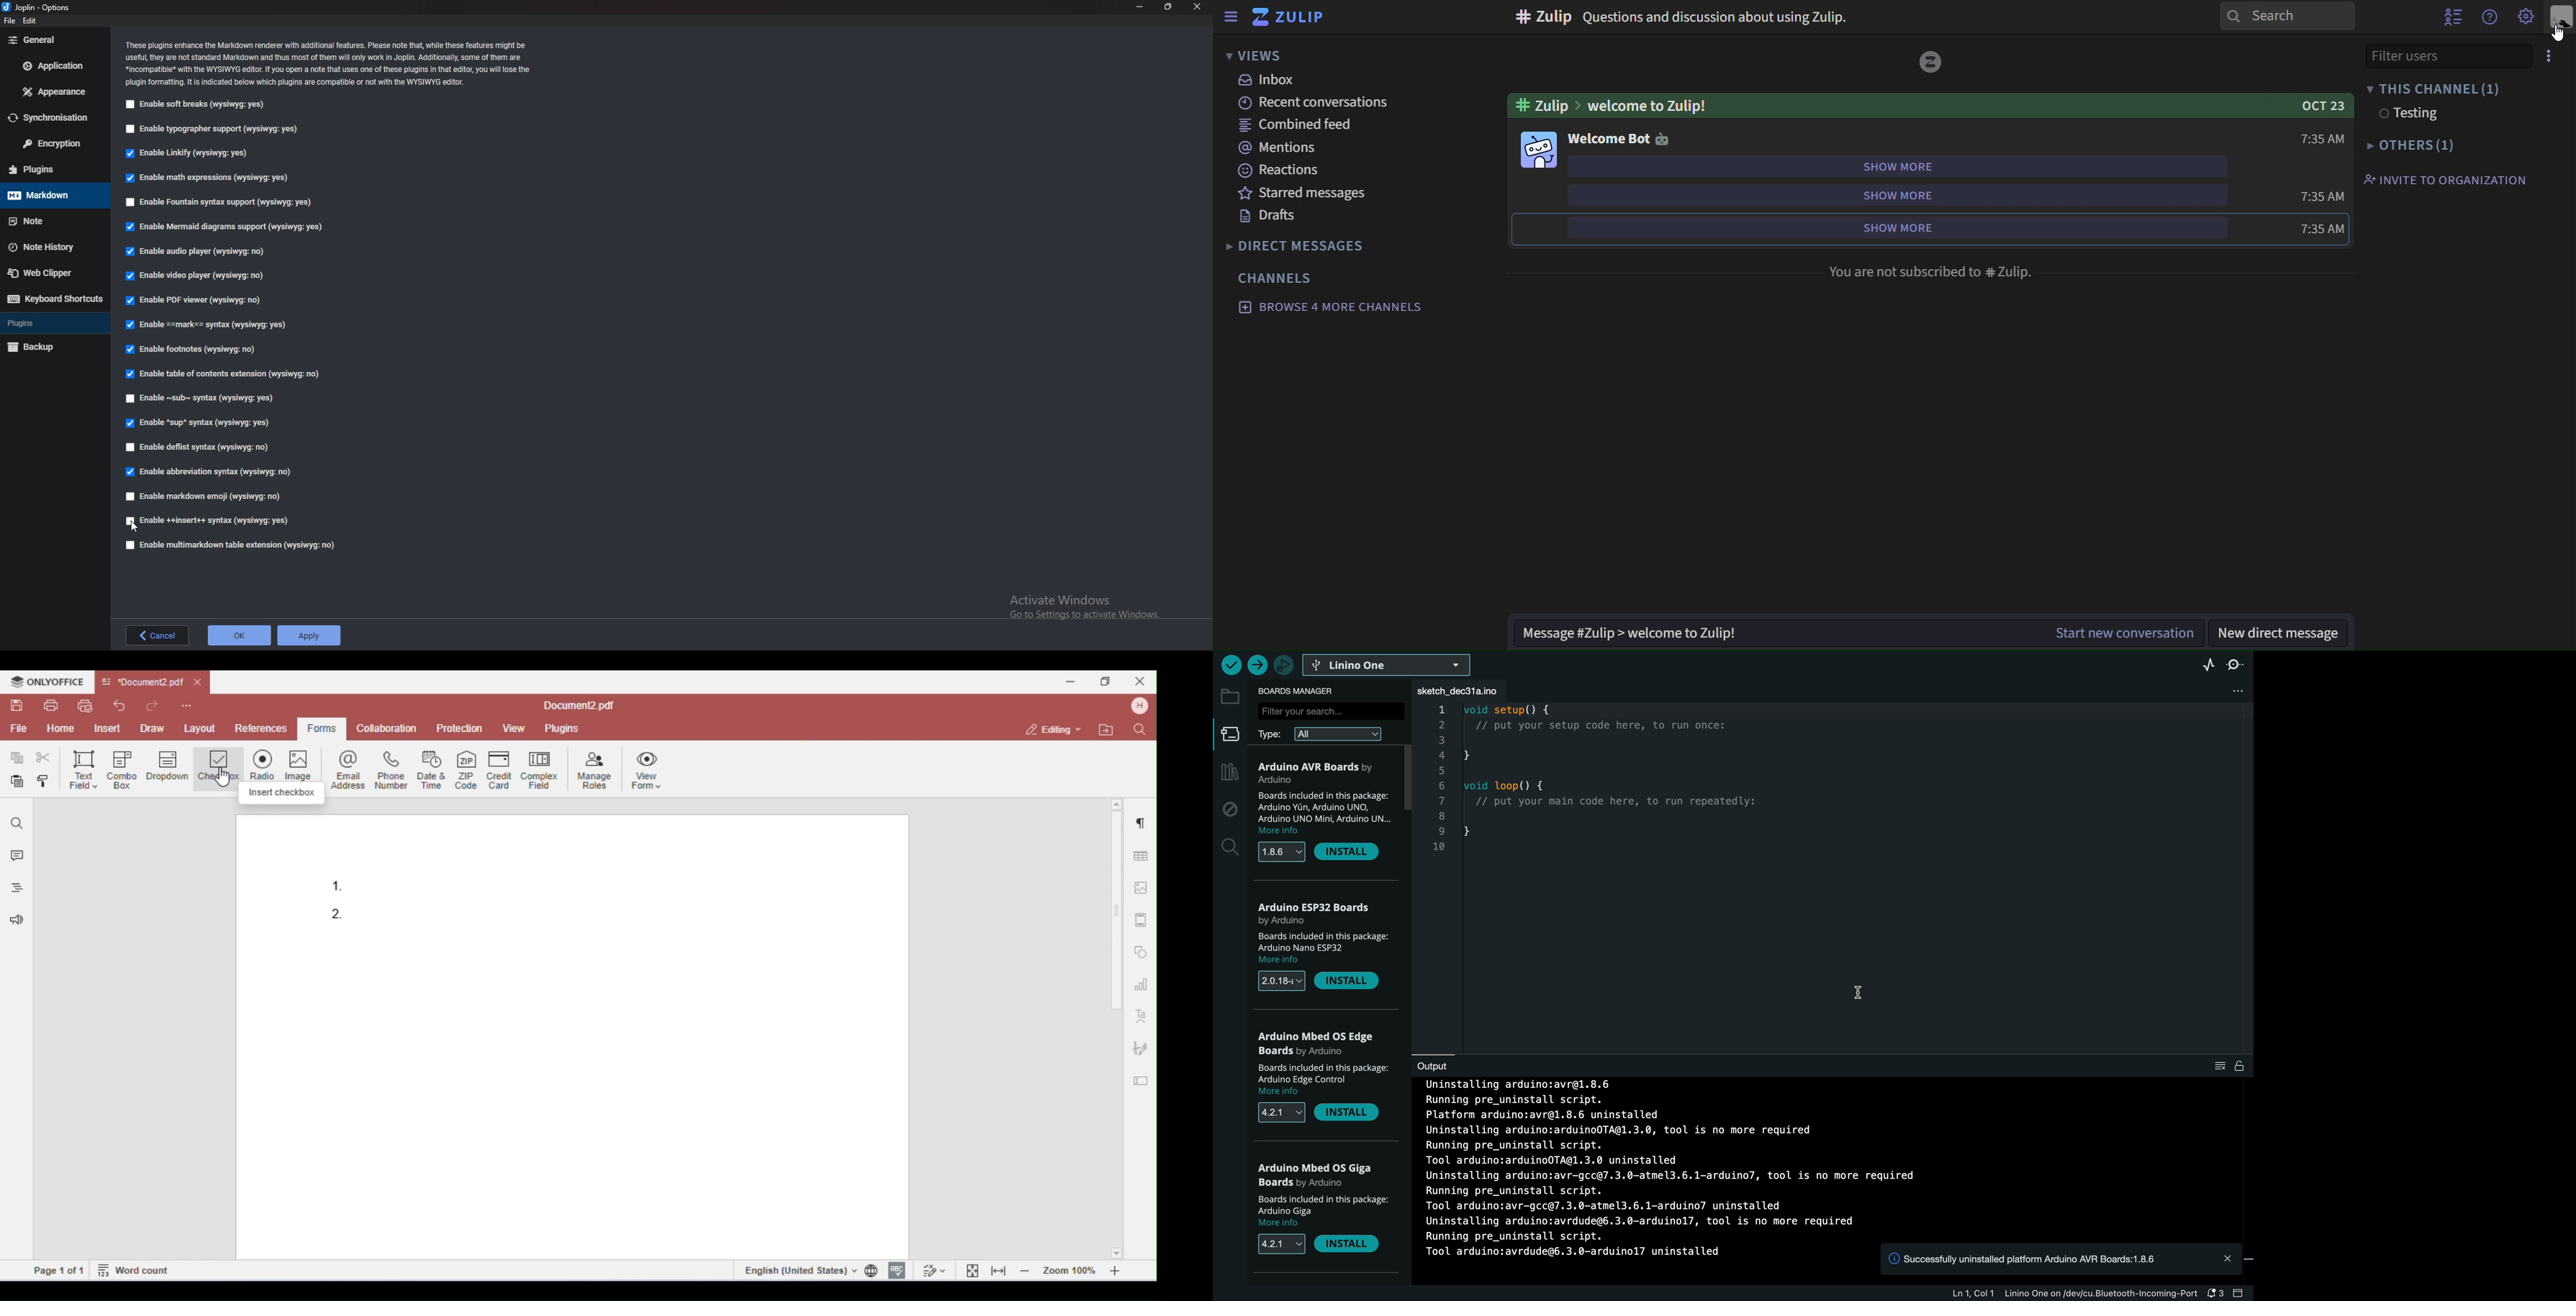 The height and width of the screenshot is (1316, 2576). Describe the element at coordinates (328, 63) in the screenshot. I see `These plugins enhance the Markdown renderer with additional features. Please note that, while these features might be
useful, they are not standard Markdown and thus most of them will only work in Joplin. Additionally, some of them are.
*incompatible® with the WYSIWYG editor. If you open a note that uses one of these plugins in that editor, you will lose the
plugin formatting. It is indicated below which plugins are compatible or not with the WYSIWYG editor.` at that location.